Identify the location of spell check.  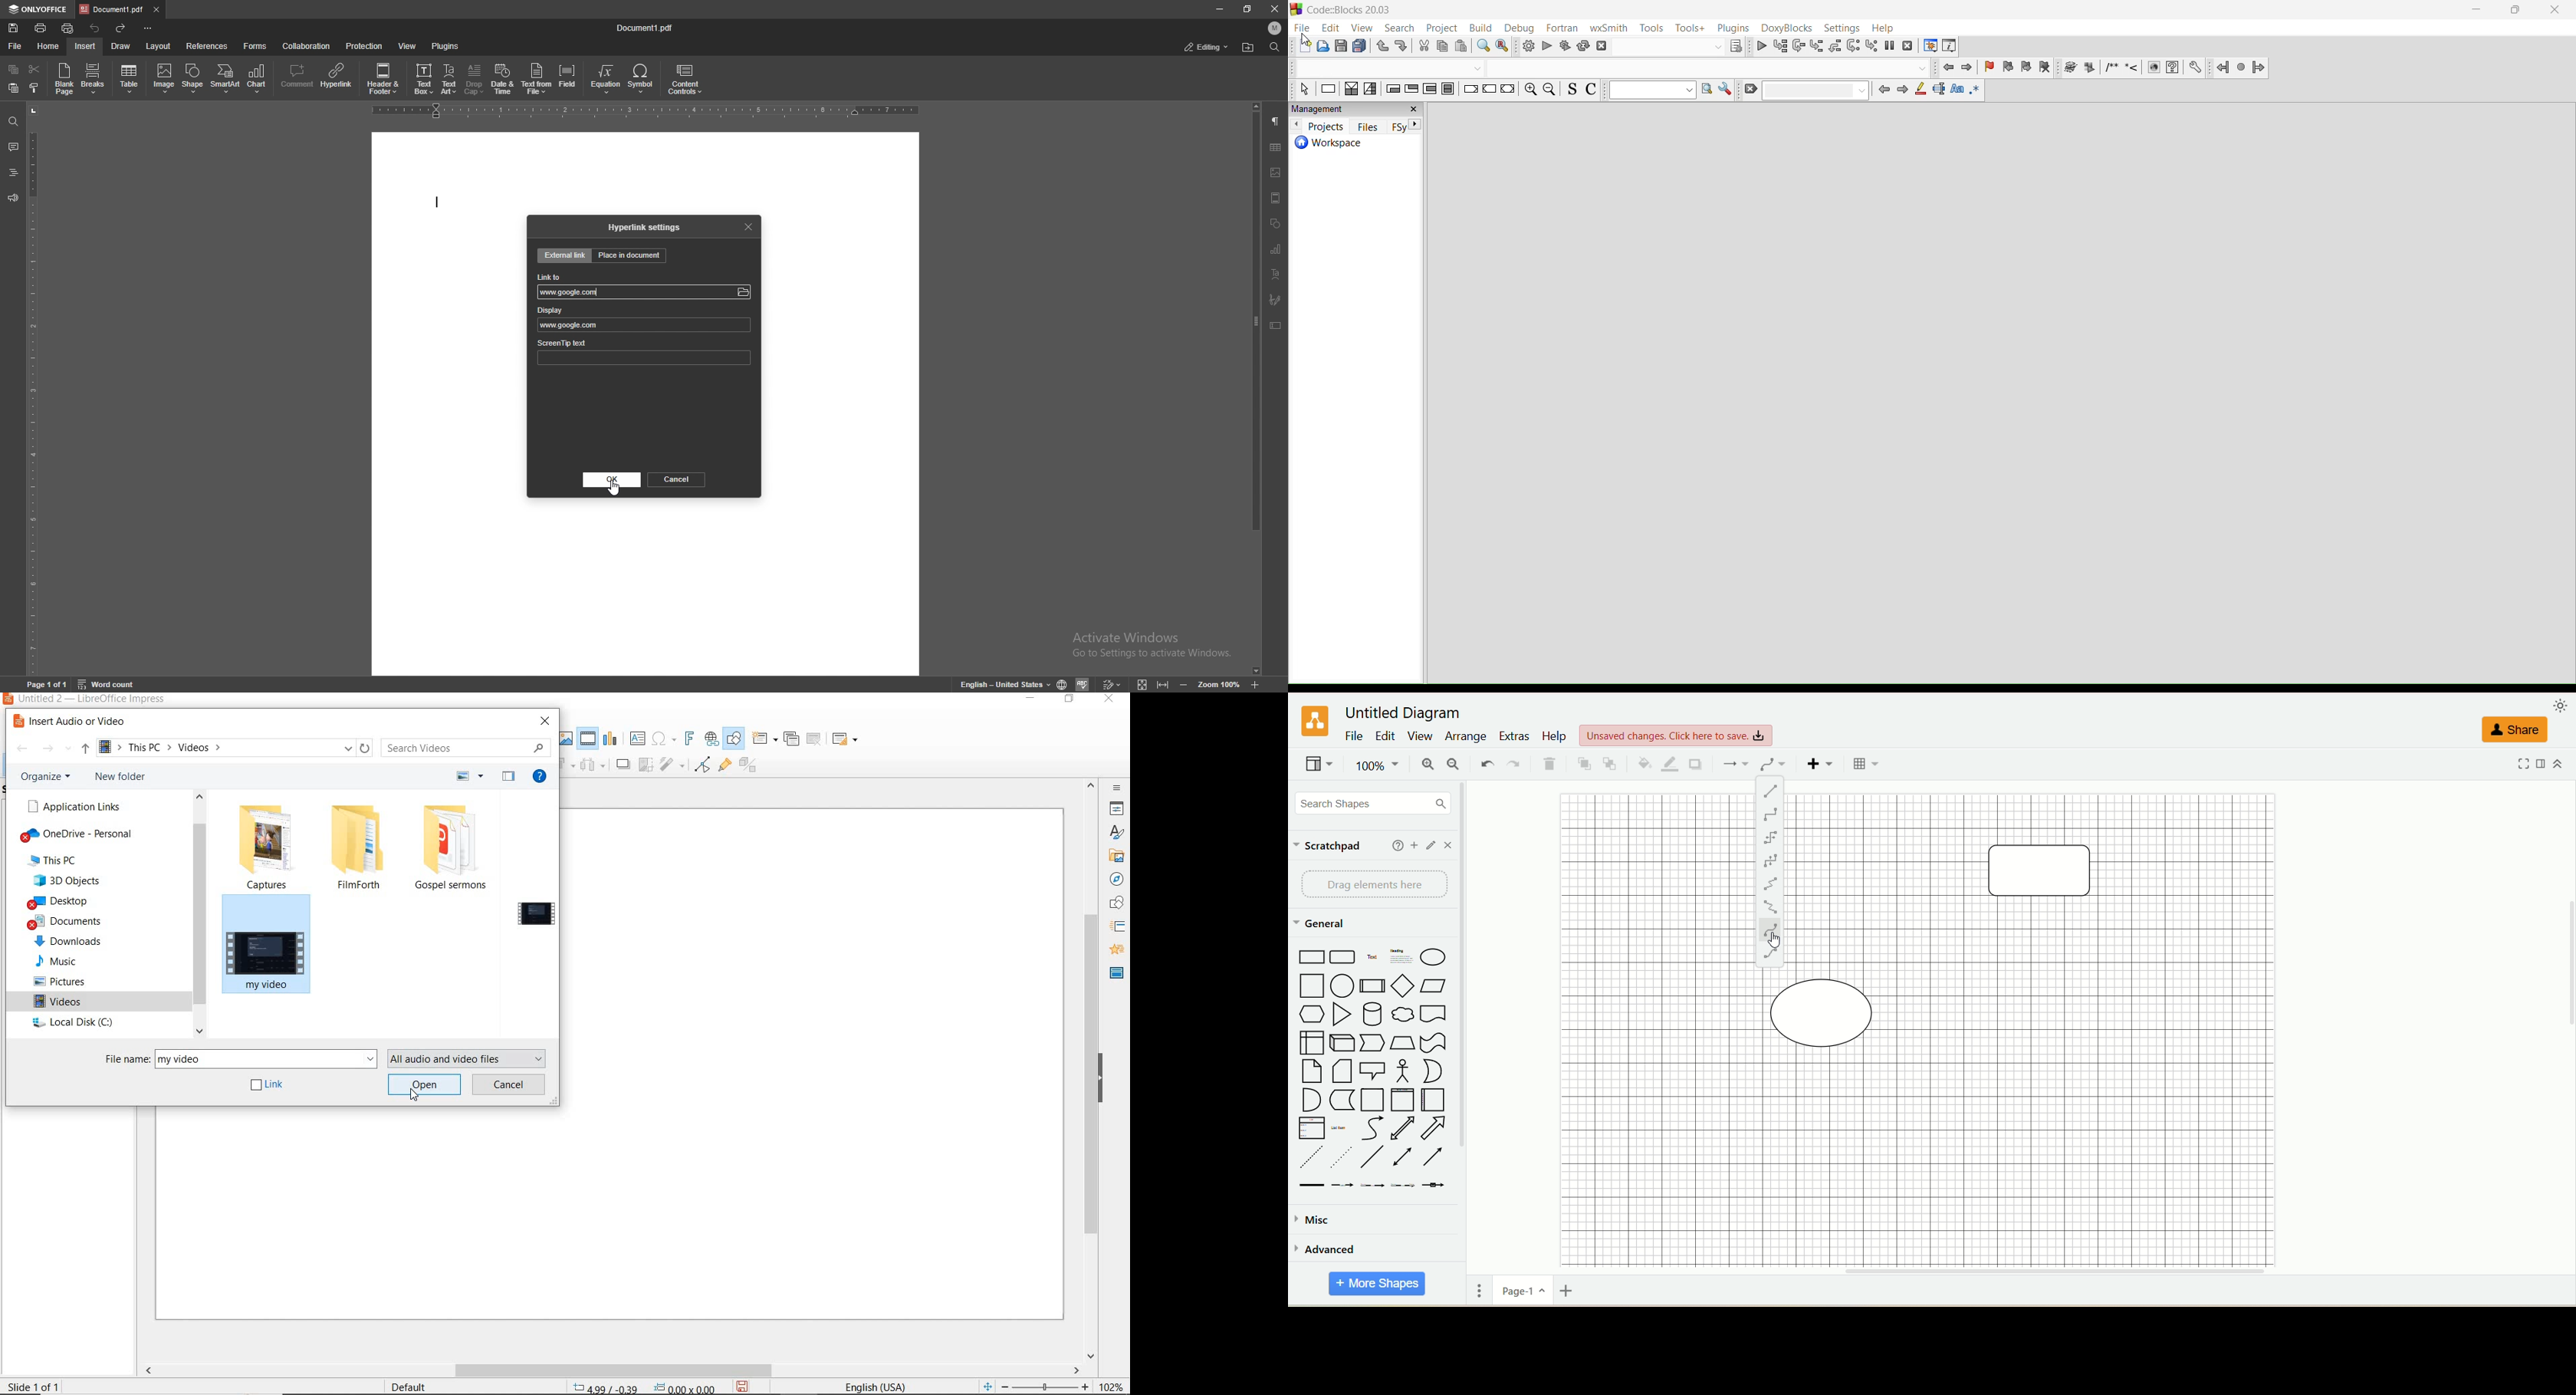
(1084, 684).